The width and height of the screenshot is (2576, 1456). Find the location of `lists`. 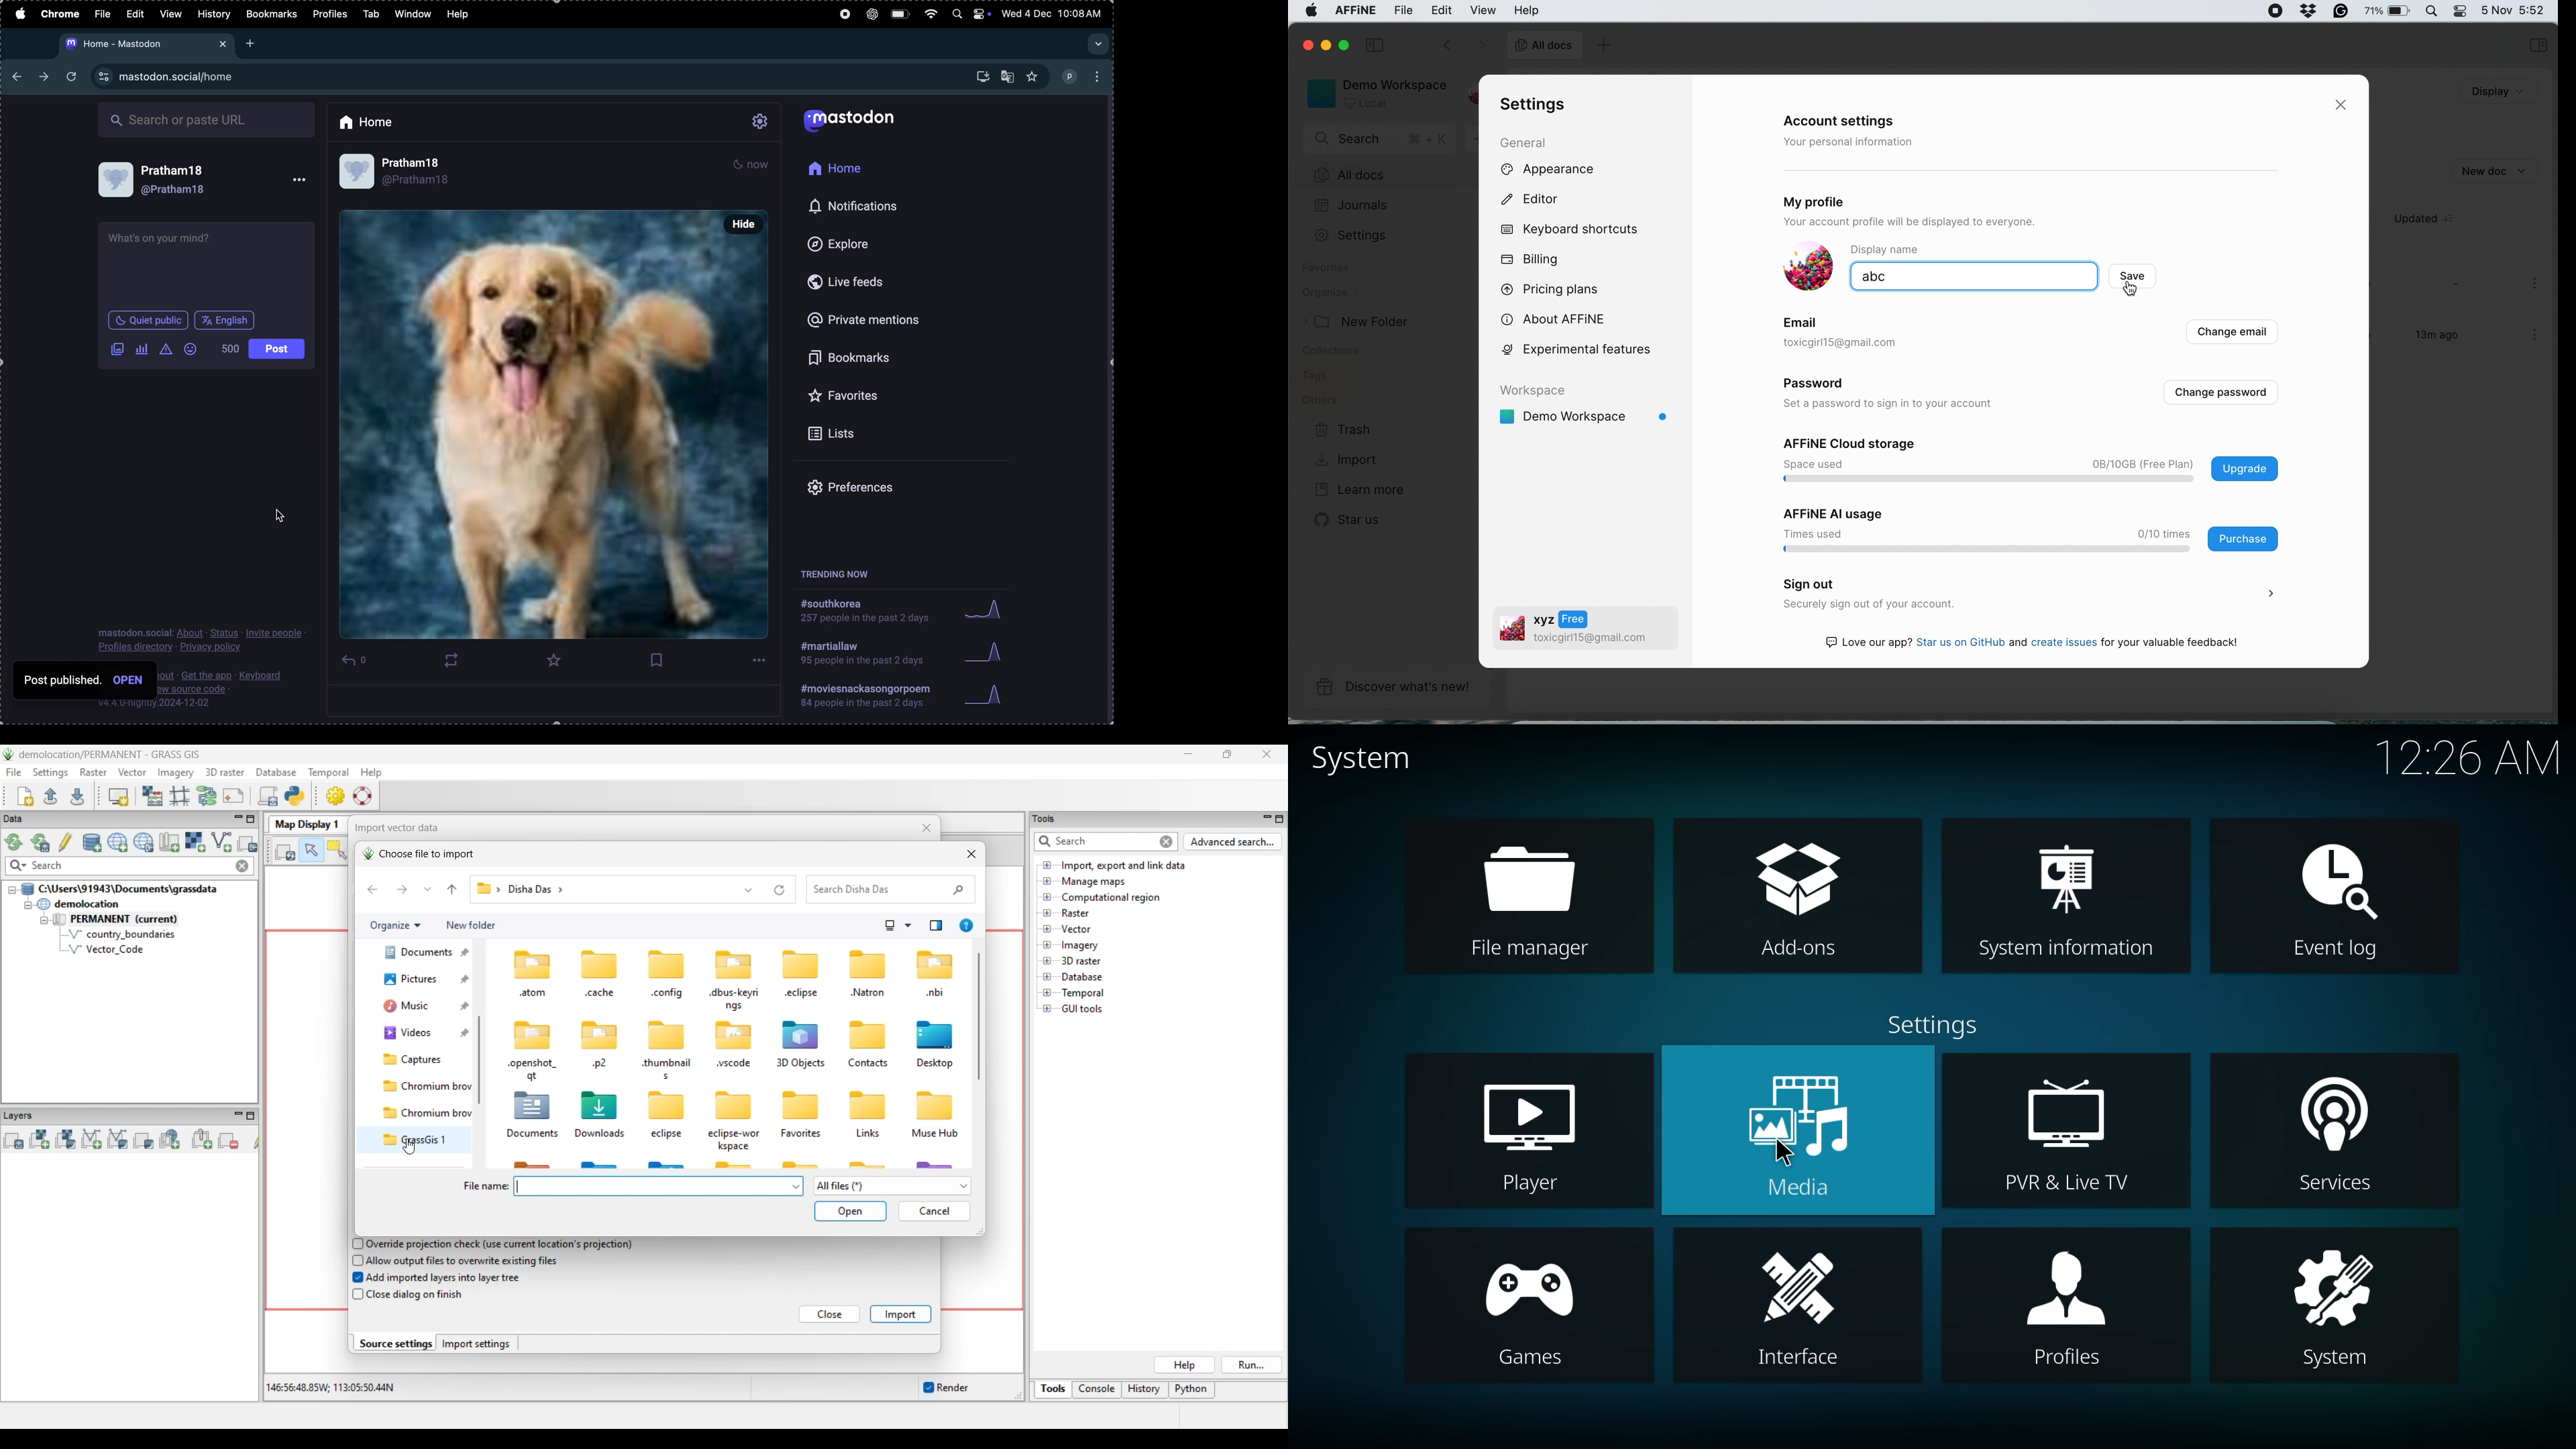

lists is located at coordinates (833, 433).